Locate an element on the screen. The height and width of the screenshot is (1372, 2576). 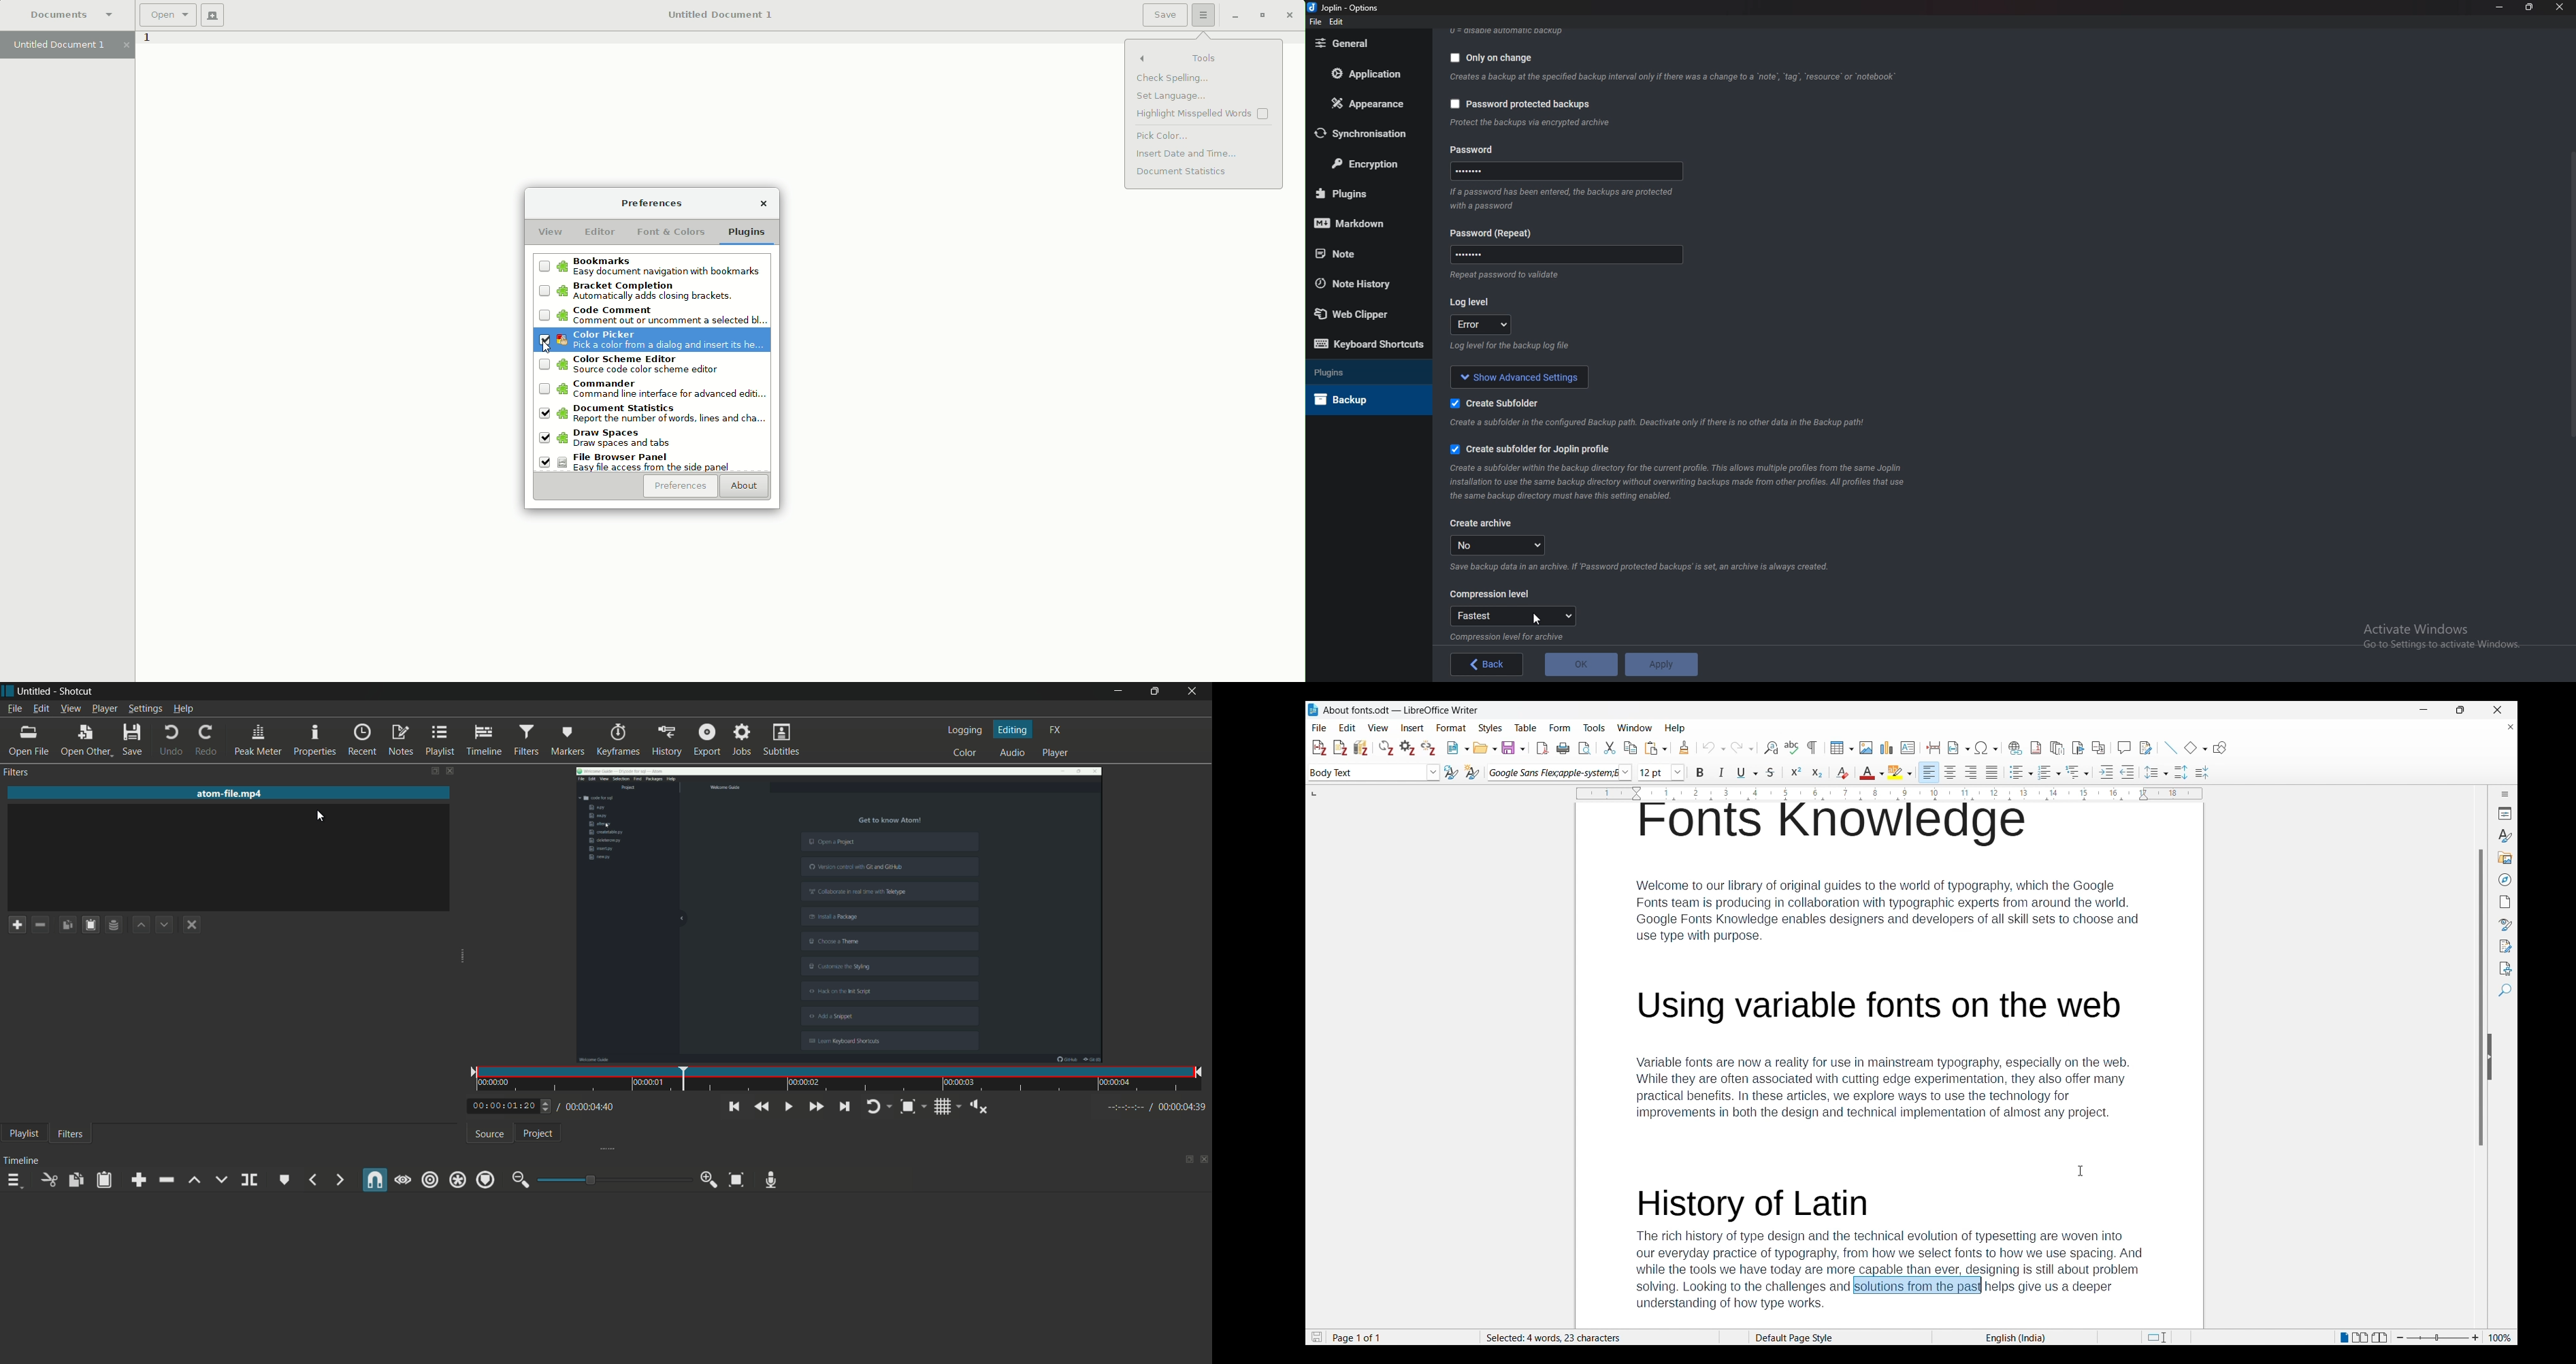
Code comment: Comment out of uncomment a selected bl. is located at coordinates (651, 318).